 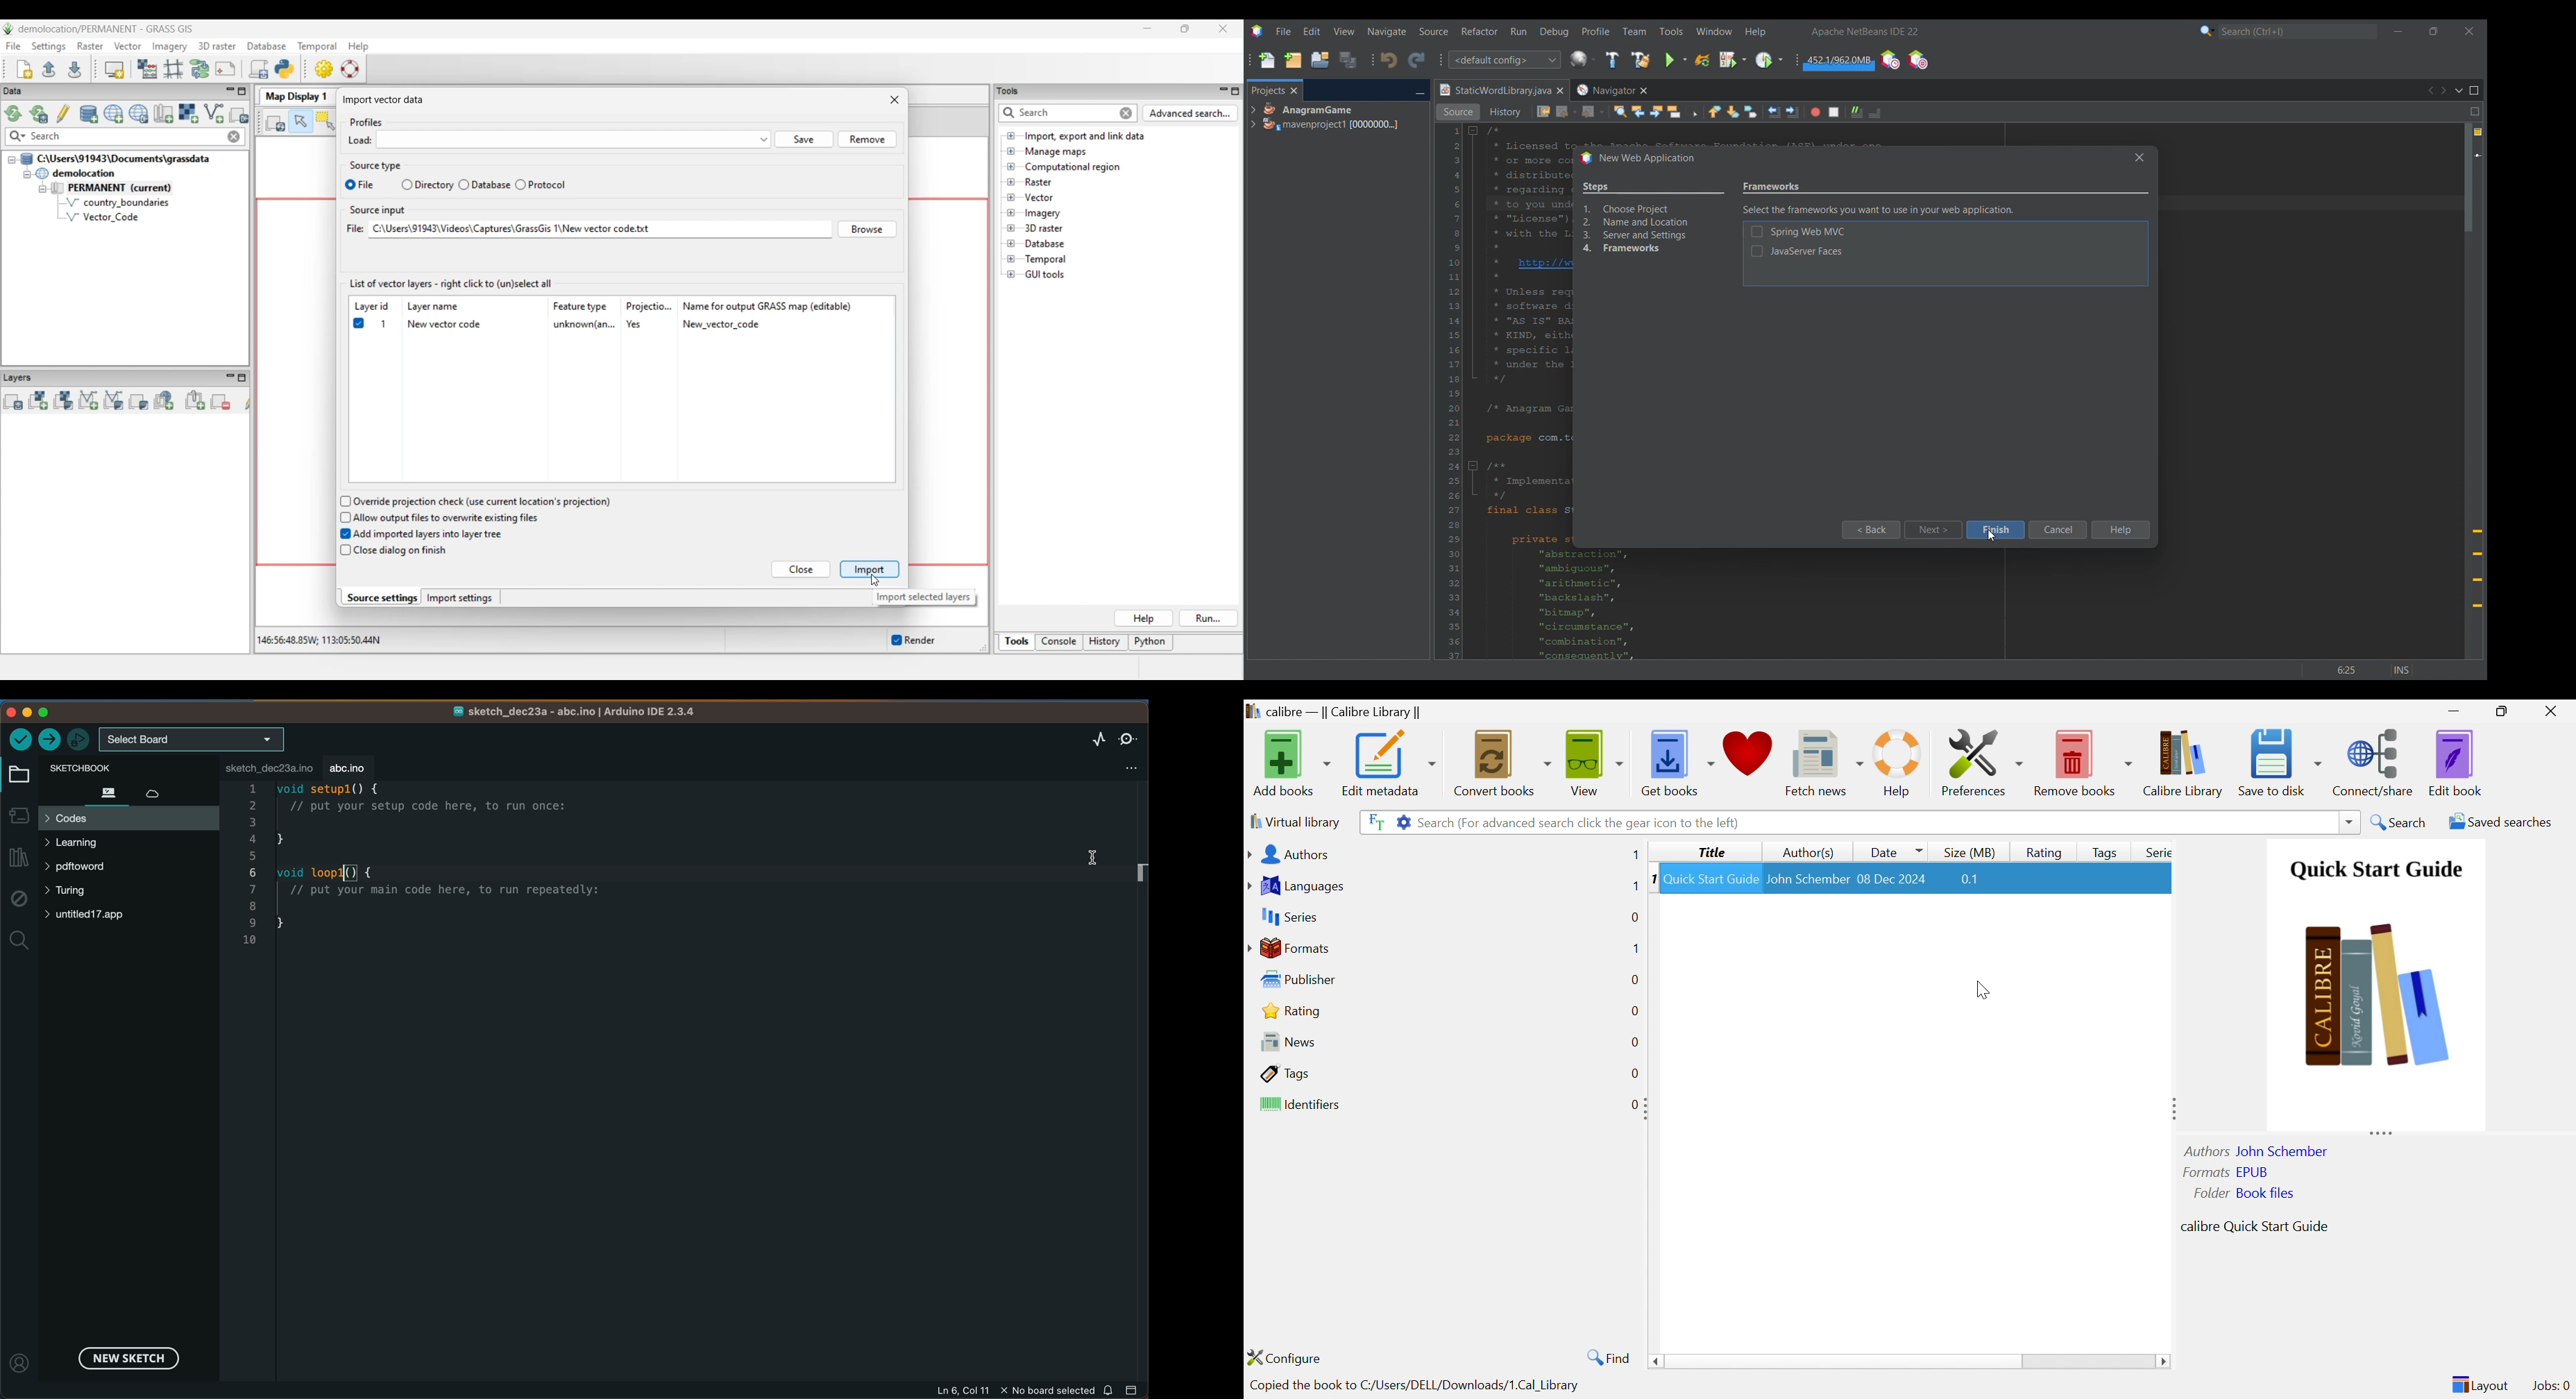 I want to click on 1, so click(x=1635, y=947).